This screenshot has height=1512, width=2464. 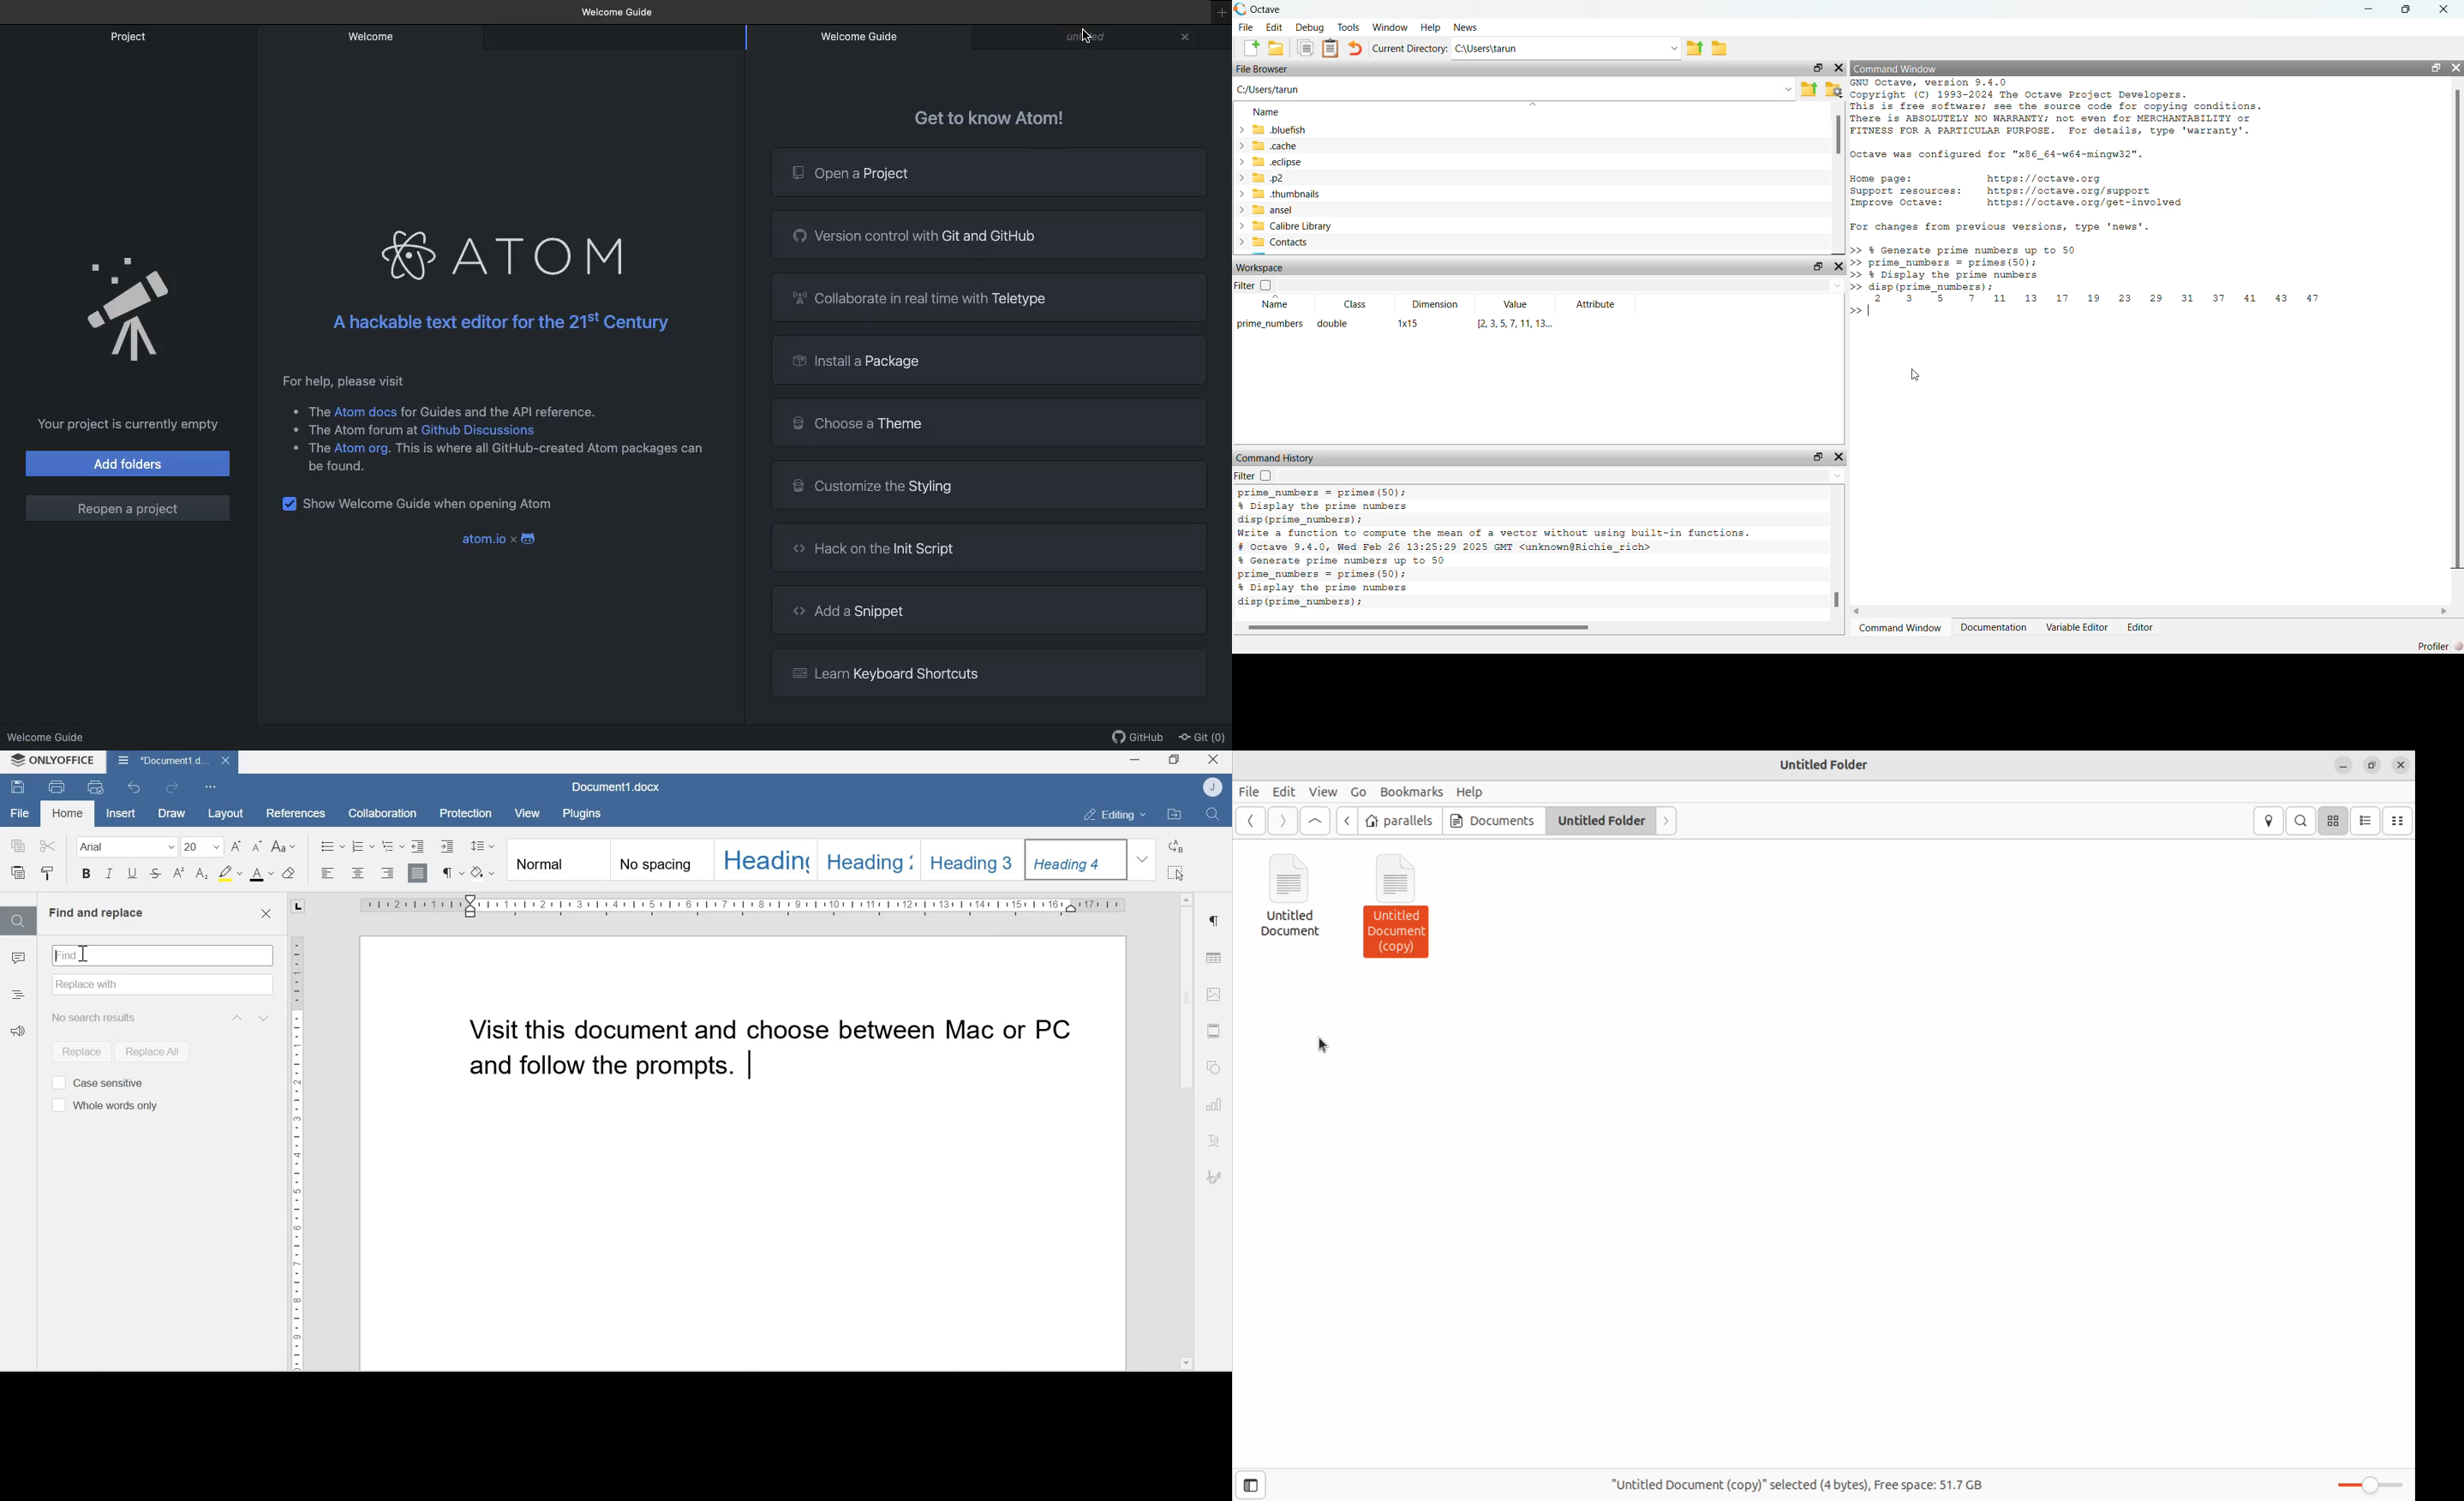 I want to click on Customize Quick Access Toolbar, so click(x=211, y=786).